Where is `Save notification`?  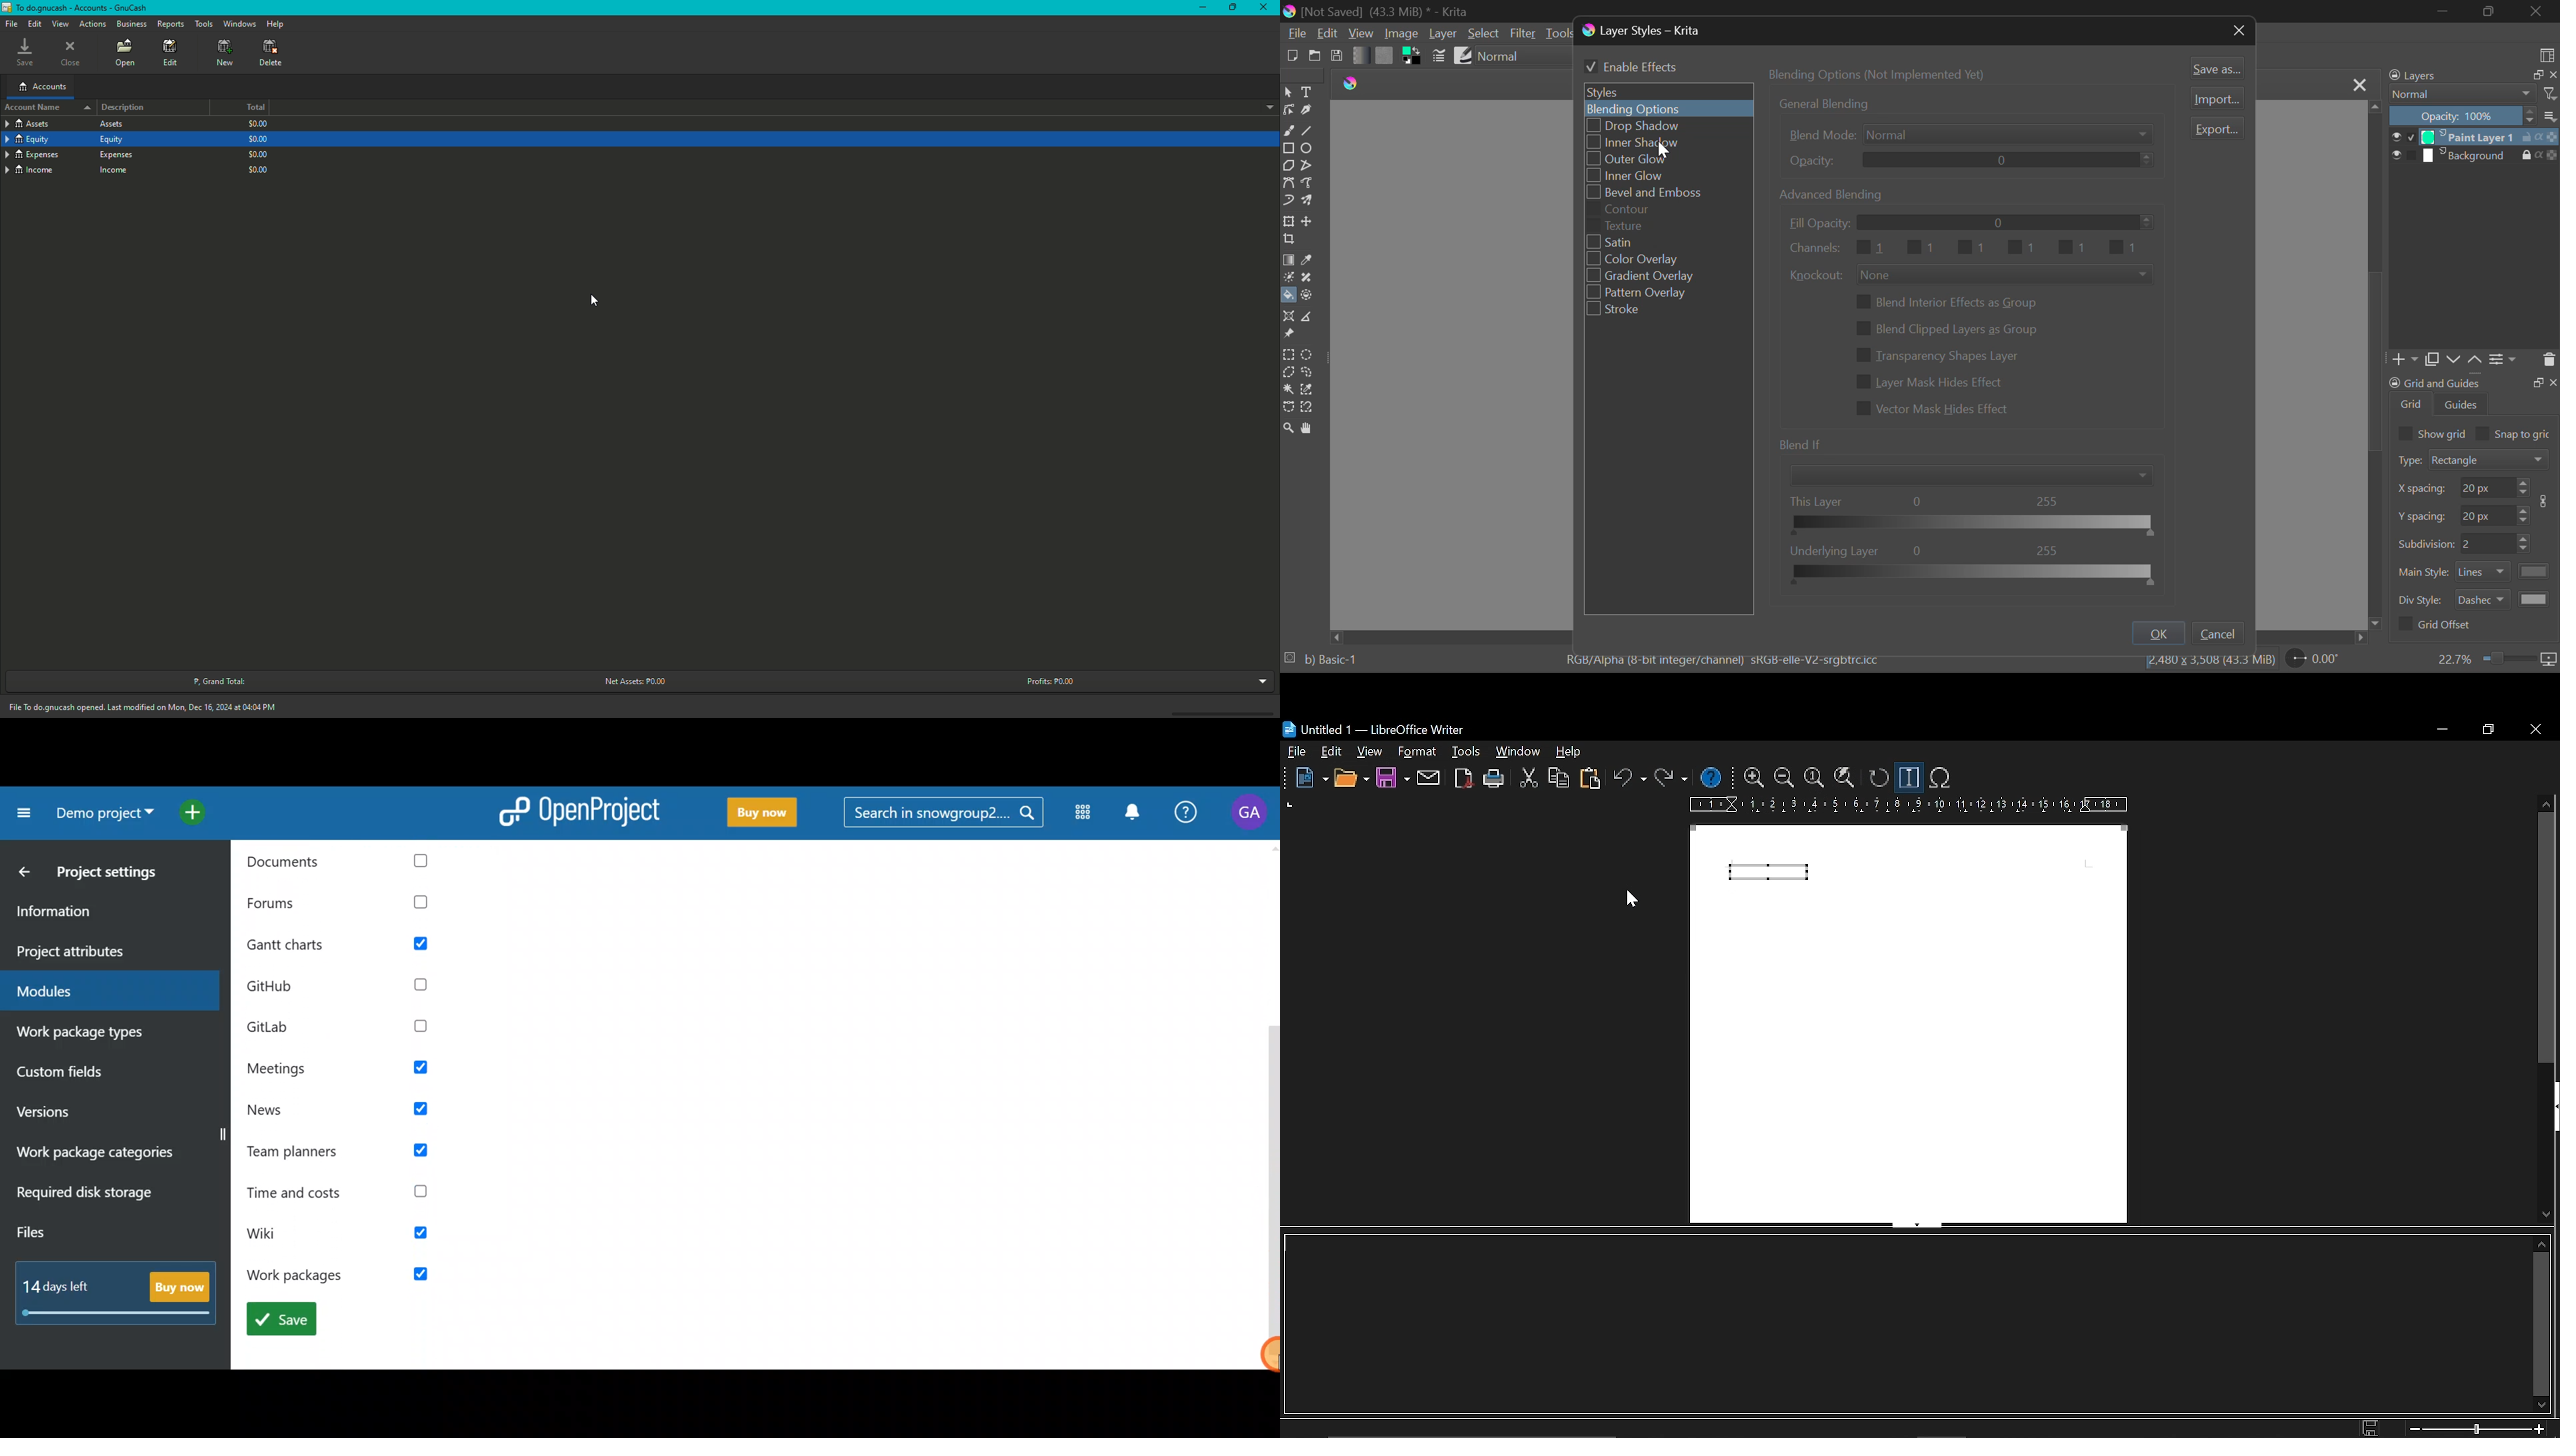 Save notification is located at coordinates (147, 706).